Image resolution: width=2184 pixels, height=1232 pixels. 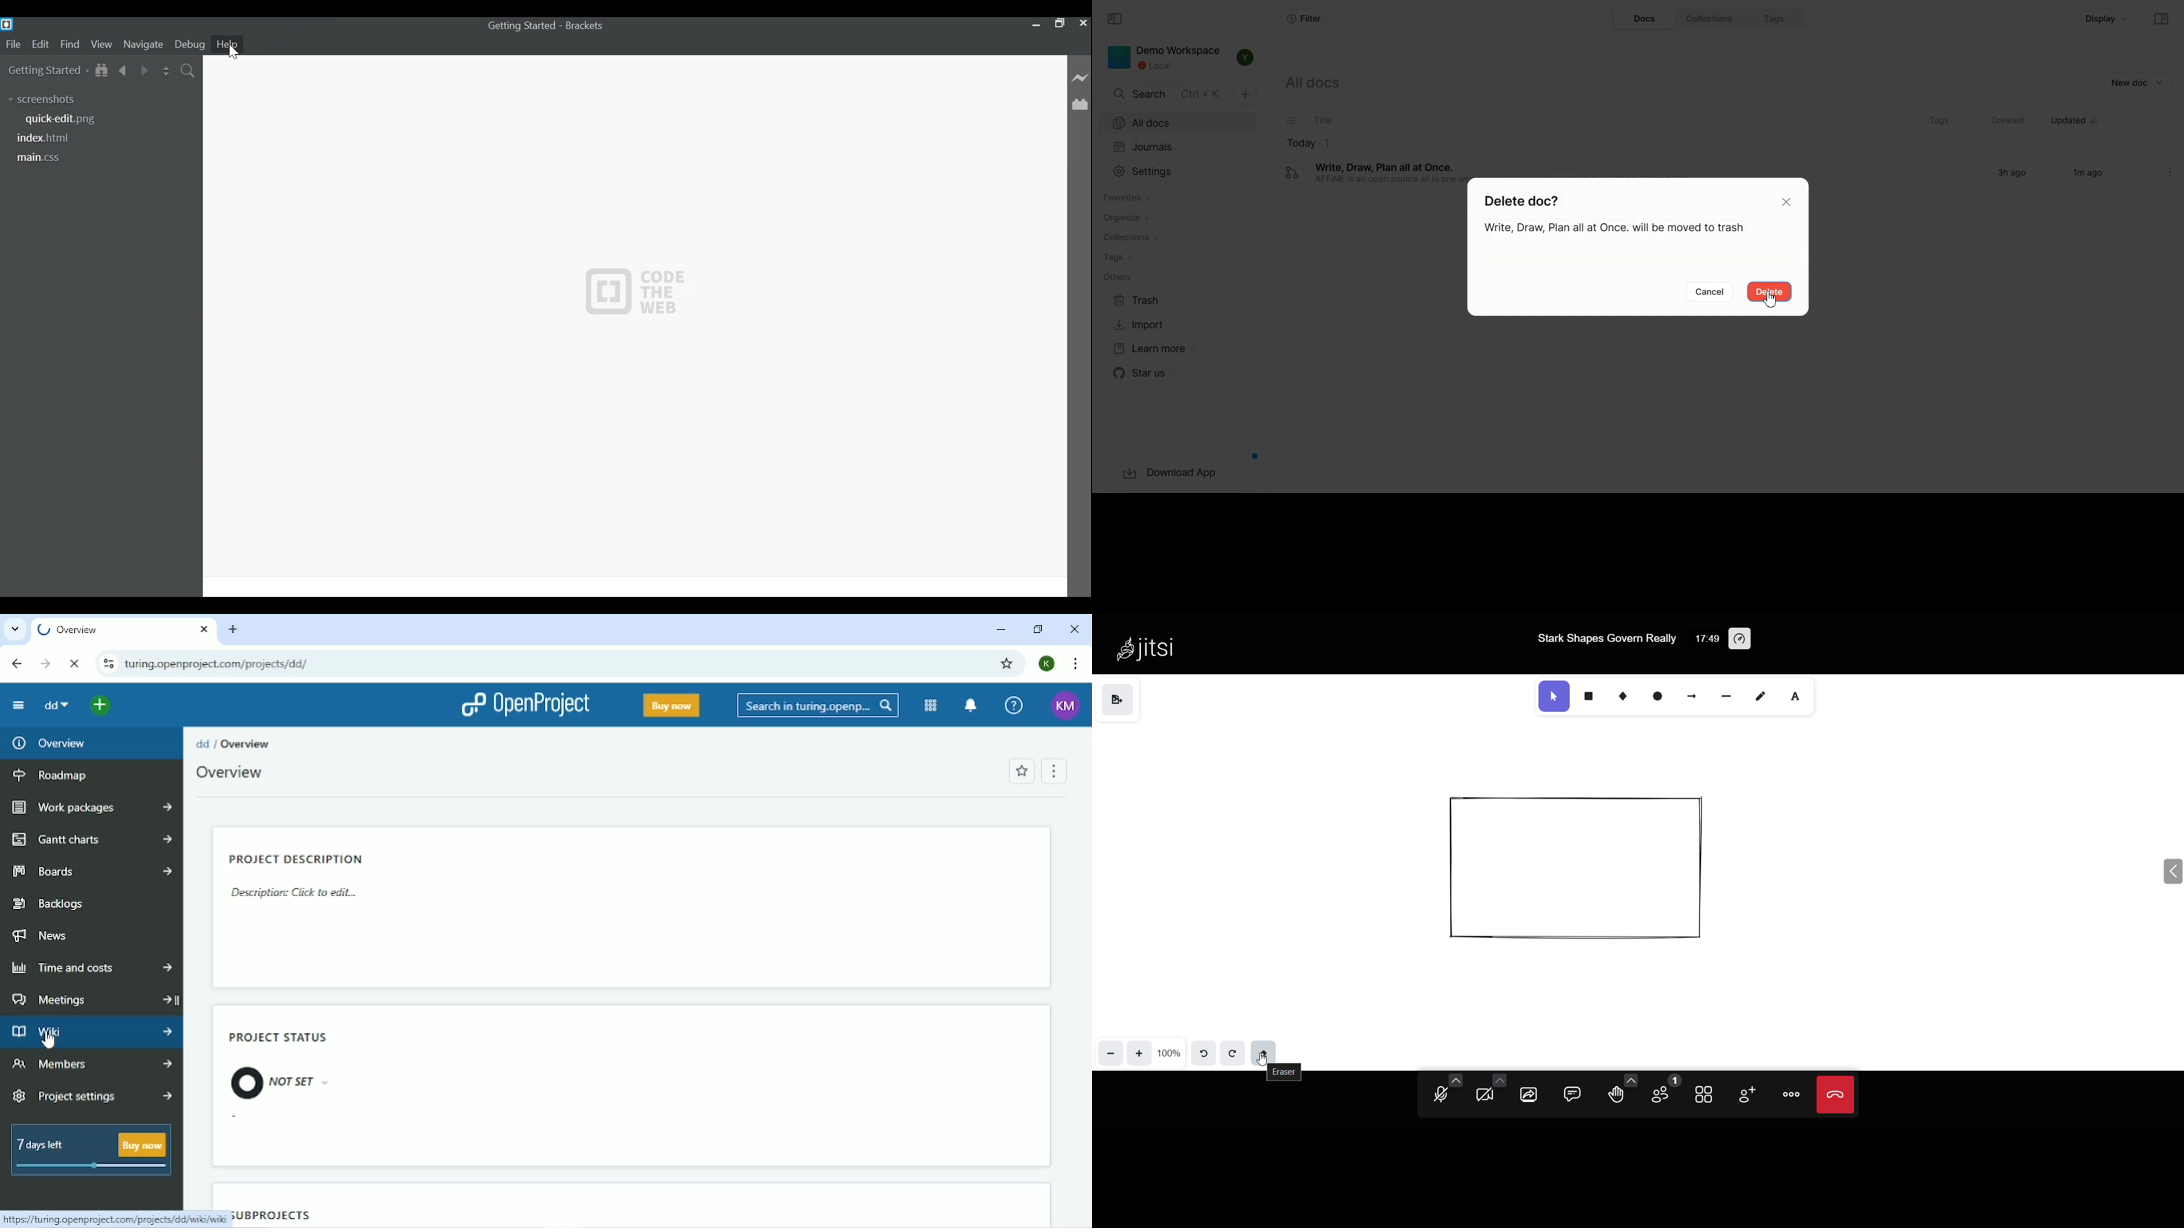 I want to click on dd, so click(x=203, y=744).